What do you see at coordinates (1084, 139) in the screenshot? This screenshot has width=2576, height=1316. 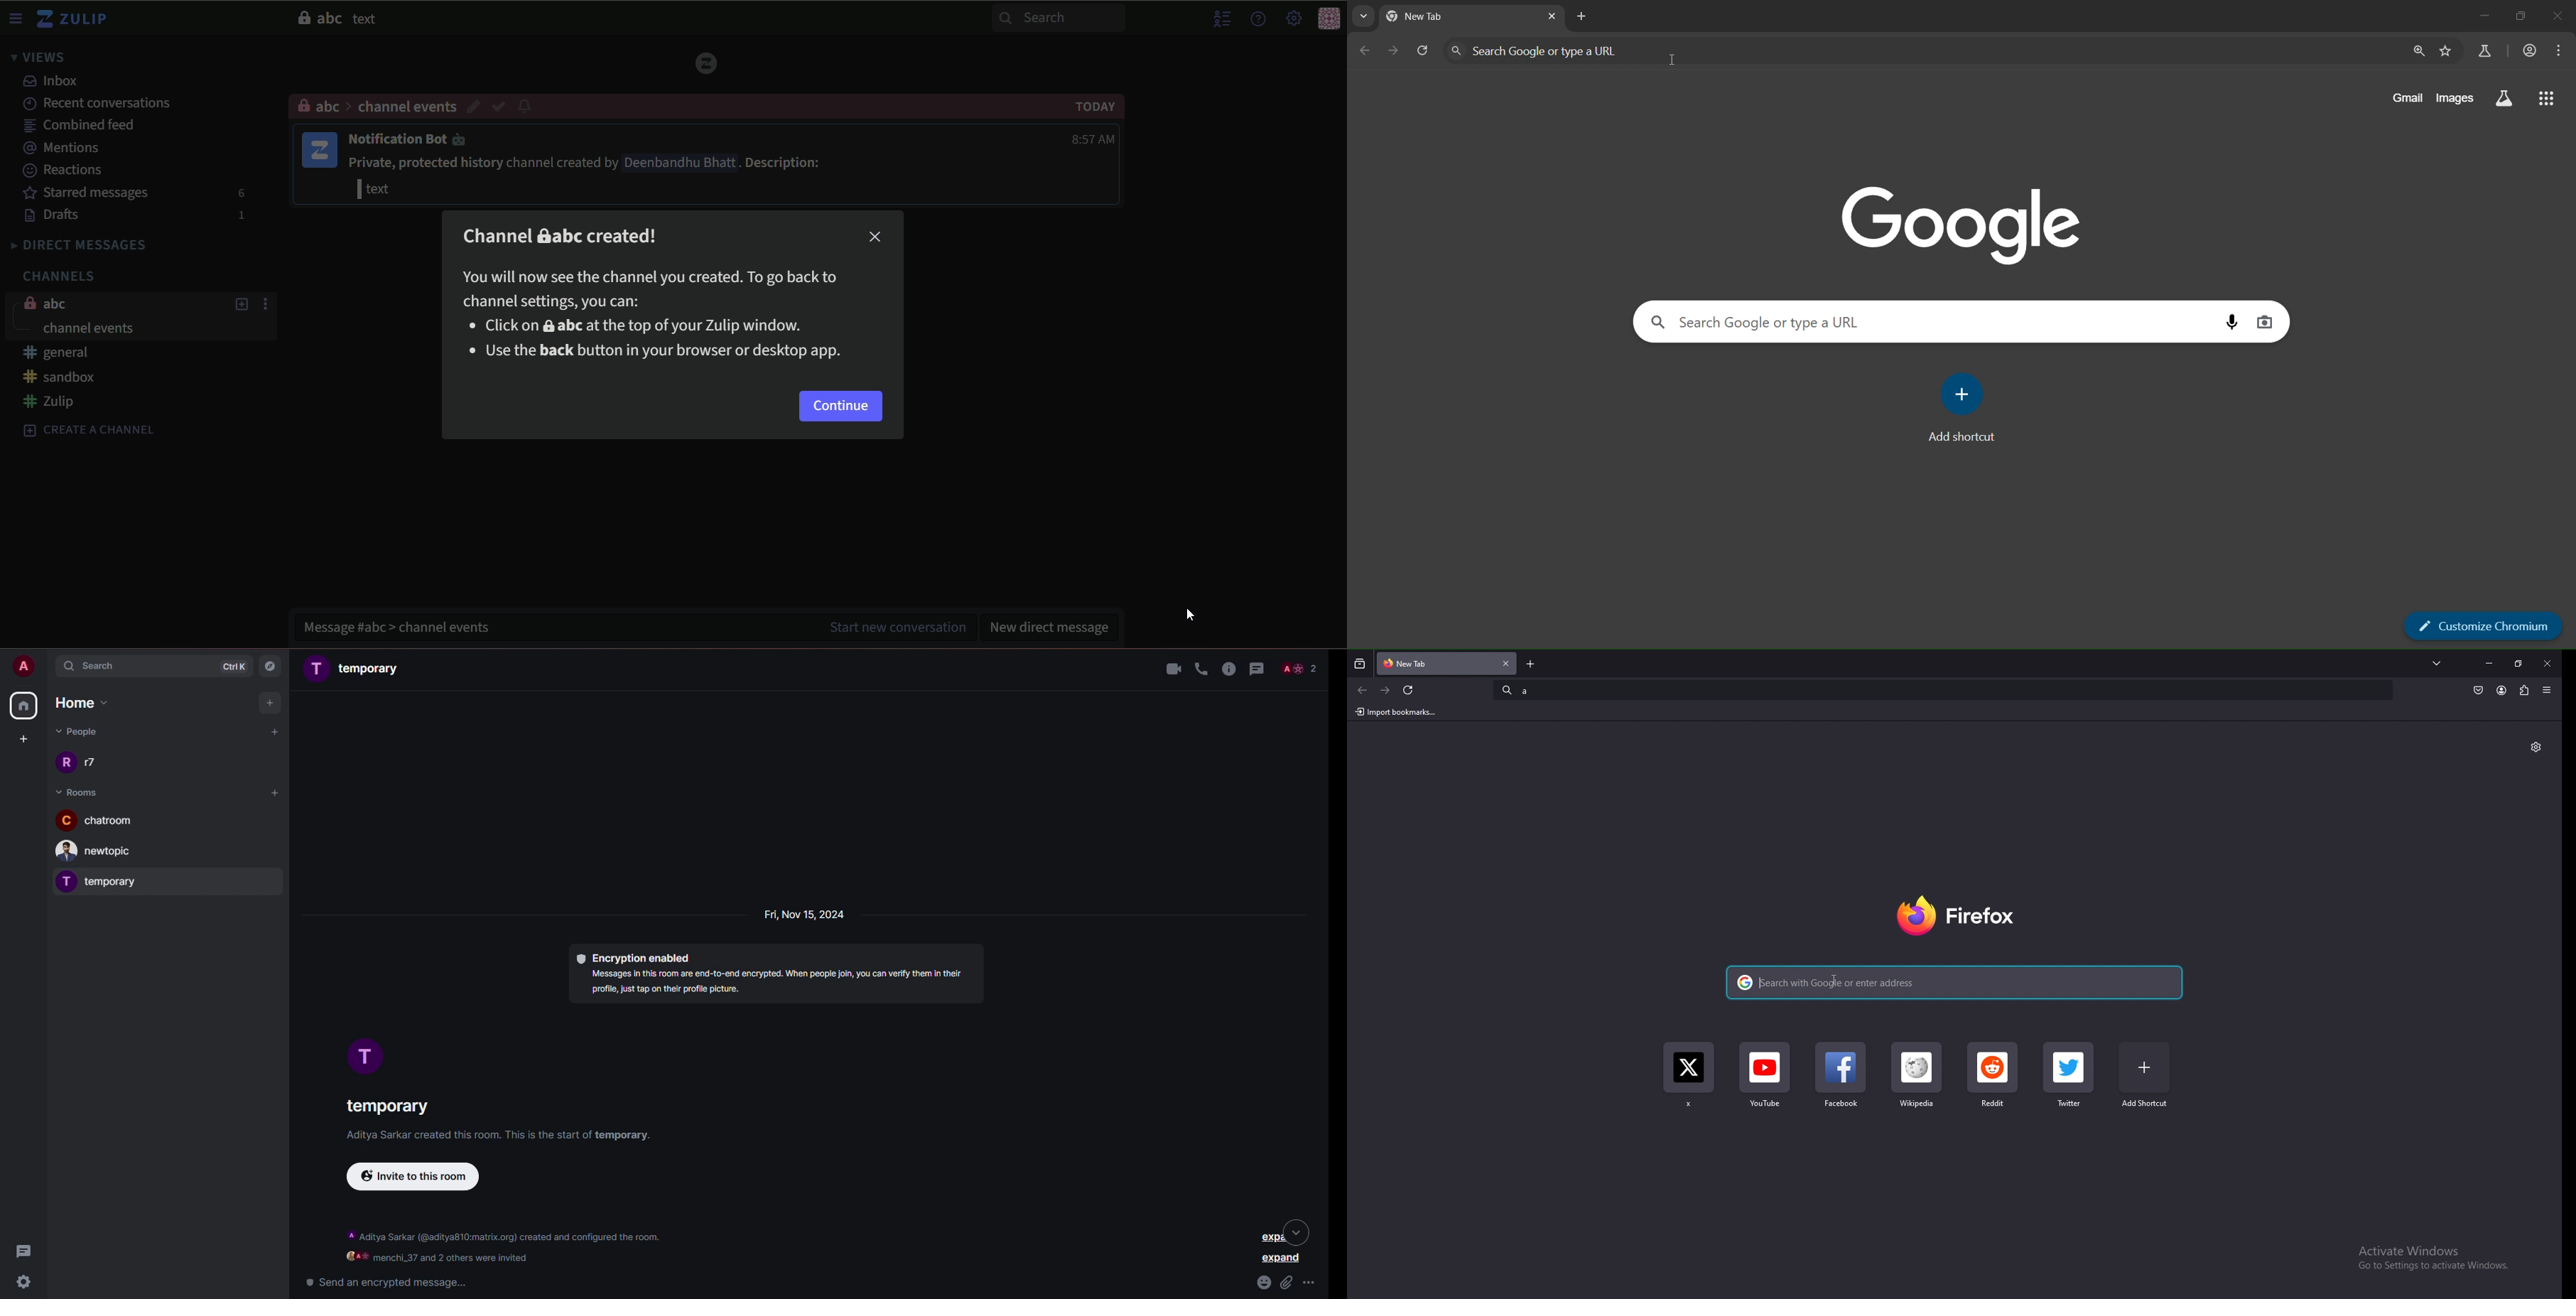 I see `8:57 AM` at bounding box center [1084, 139].